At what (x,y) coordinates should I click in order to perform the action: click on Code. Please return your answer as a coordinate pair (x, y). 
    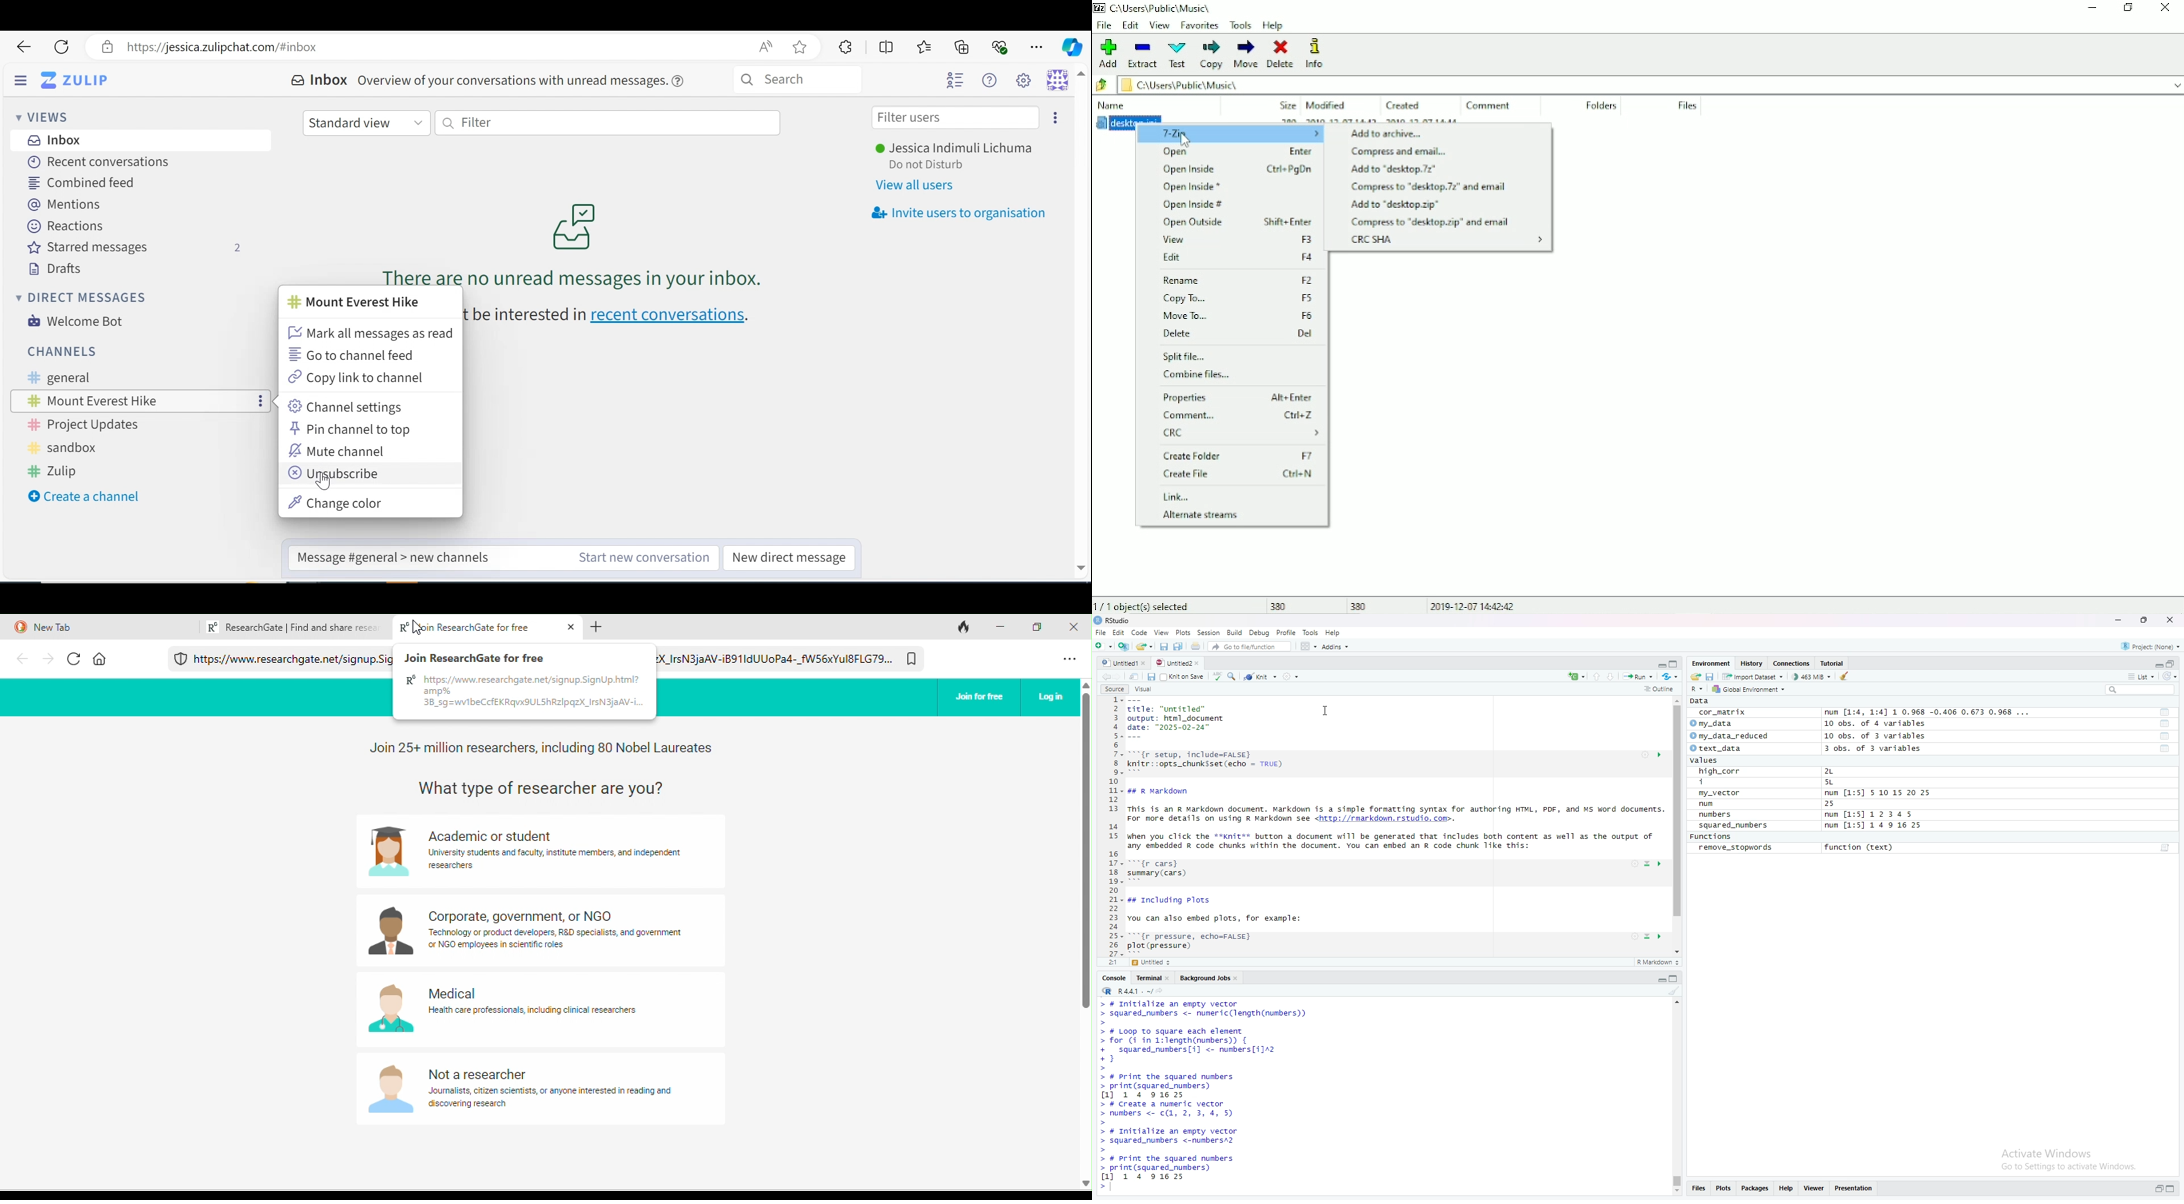
    Looking at the image, I should click on (1139, 633).